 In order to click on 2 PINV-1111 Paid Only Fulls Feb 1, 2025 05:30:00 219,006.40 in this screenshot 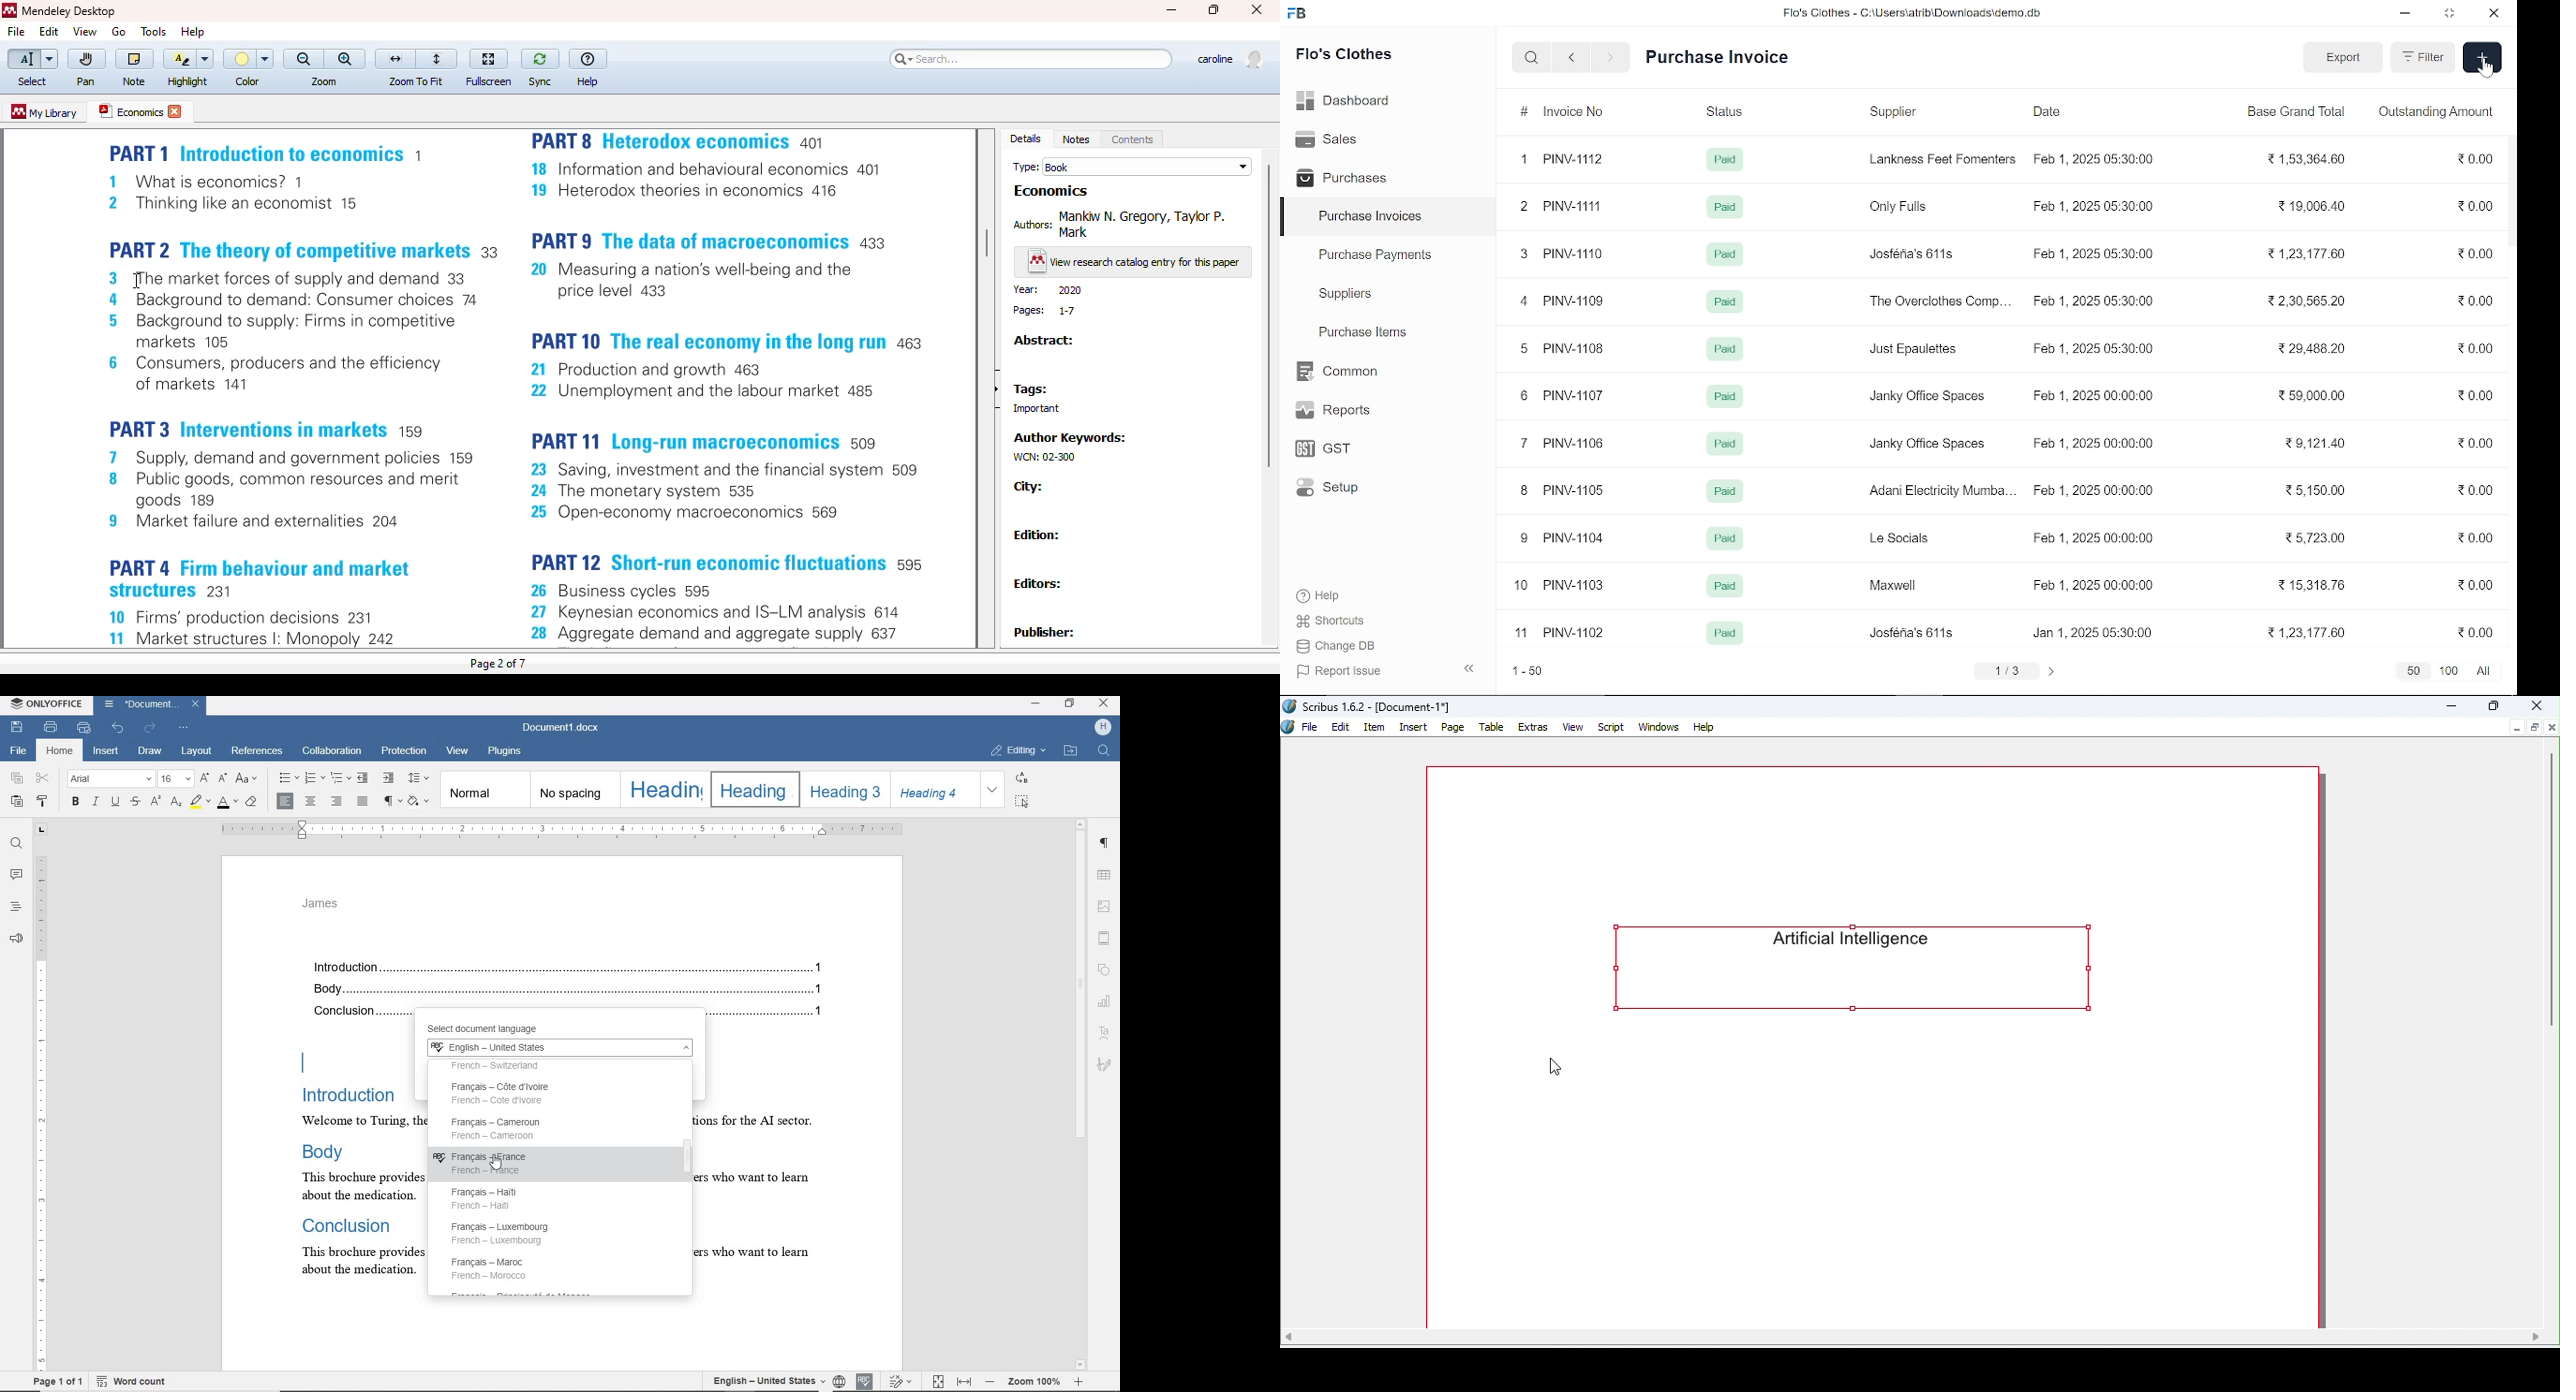, I will do `click(2001, 209)`.